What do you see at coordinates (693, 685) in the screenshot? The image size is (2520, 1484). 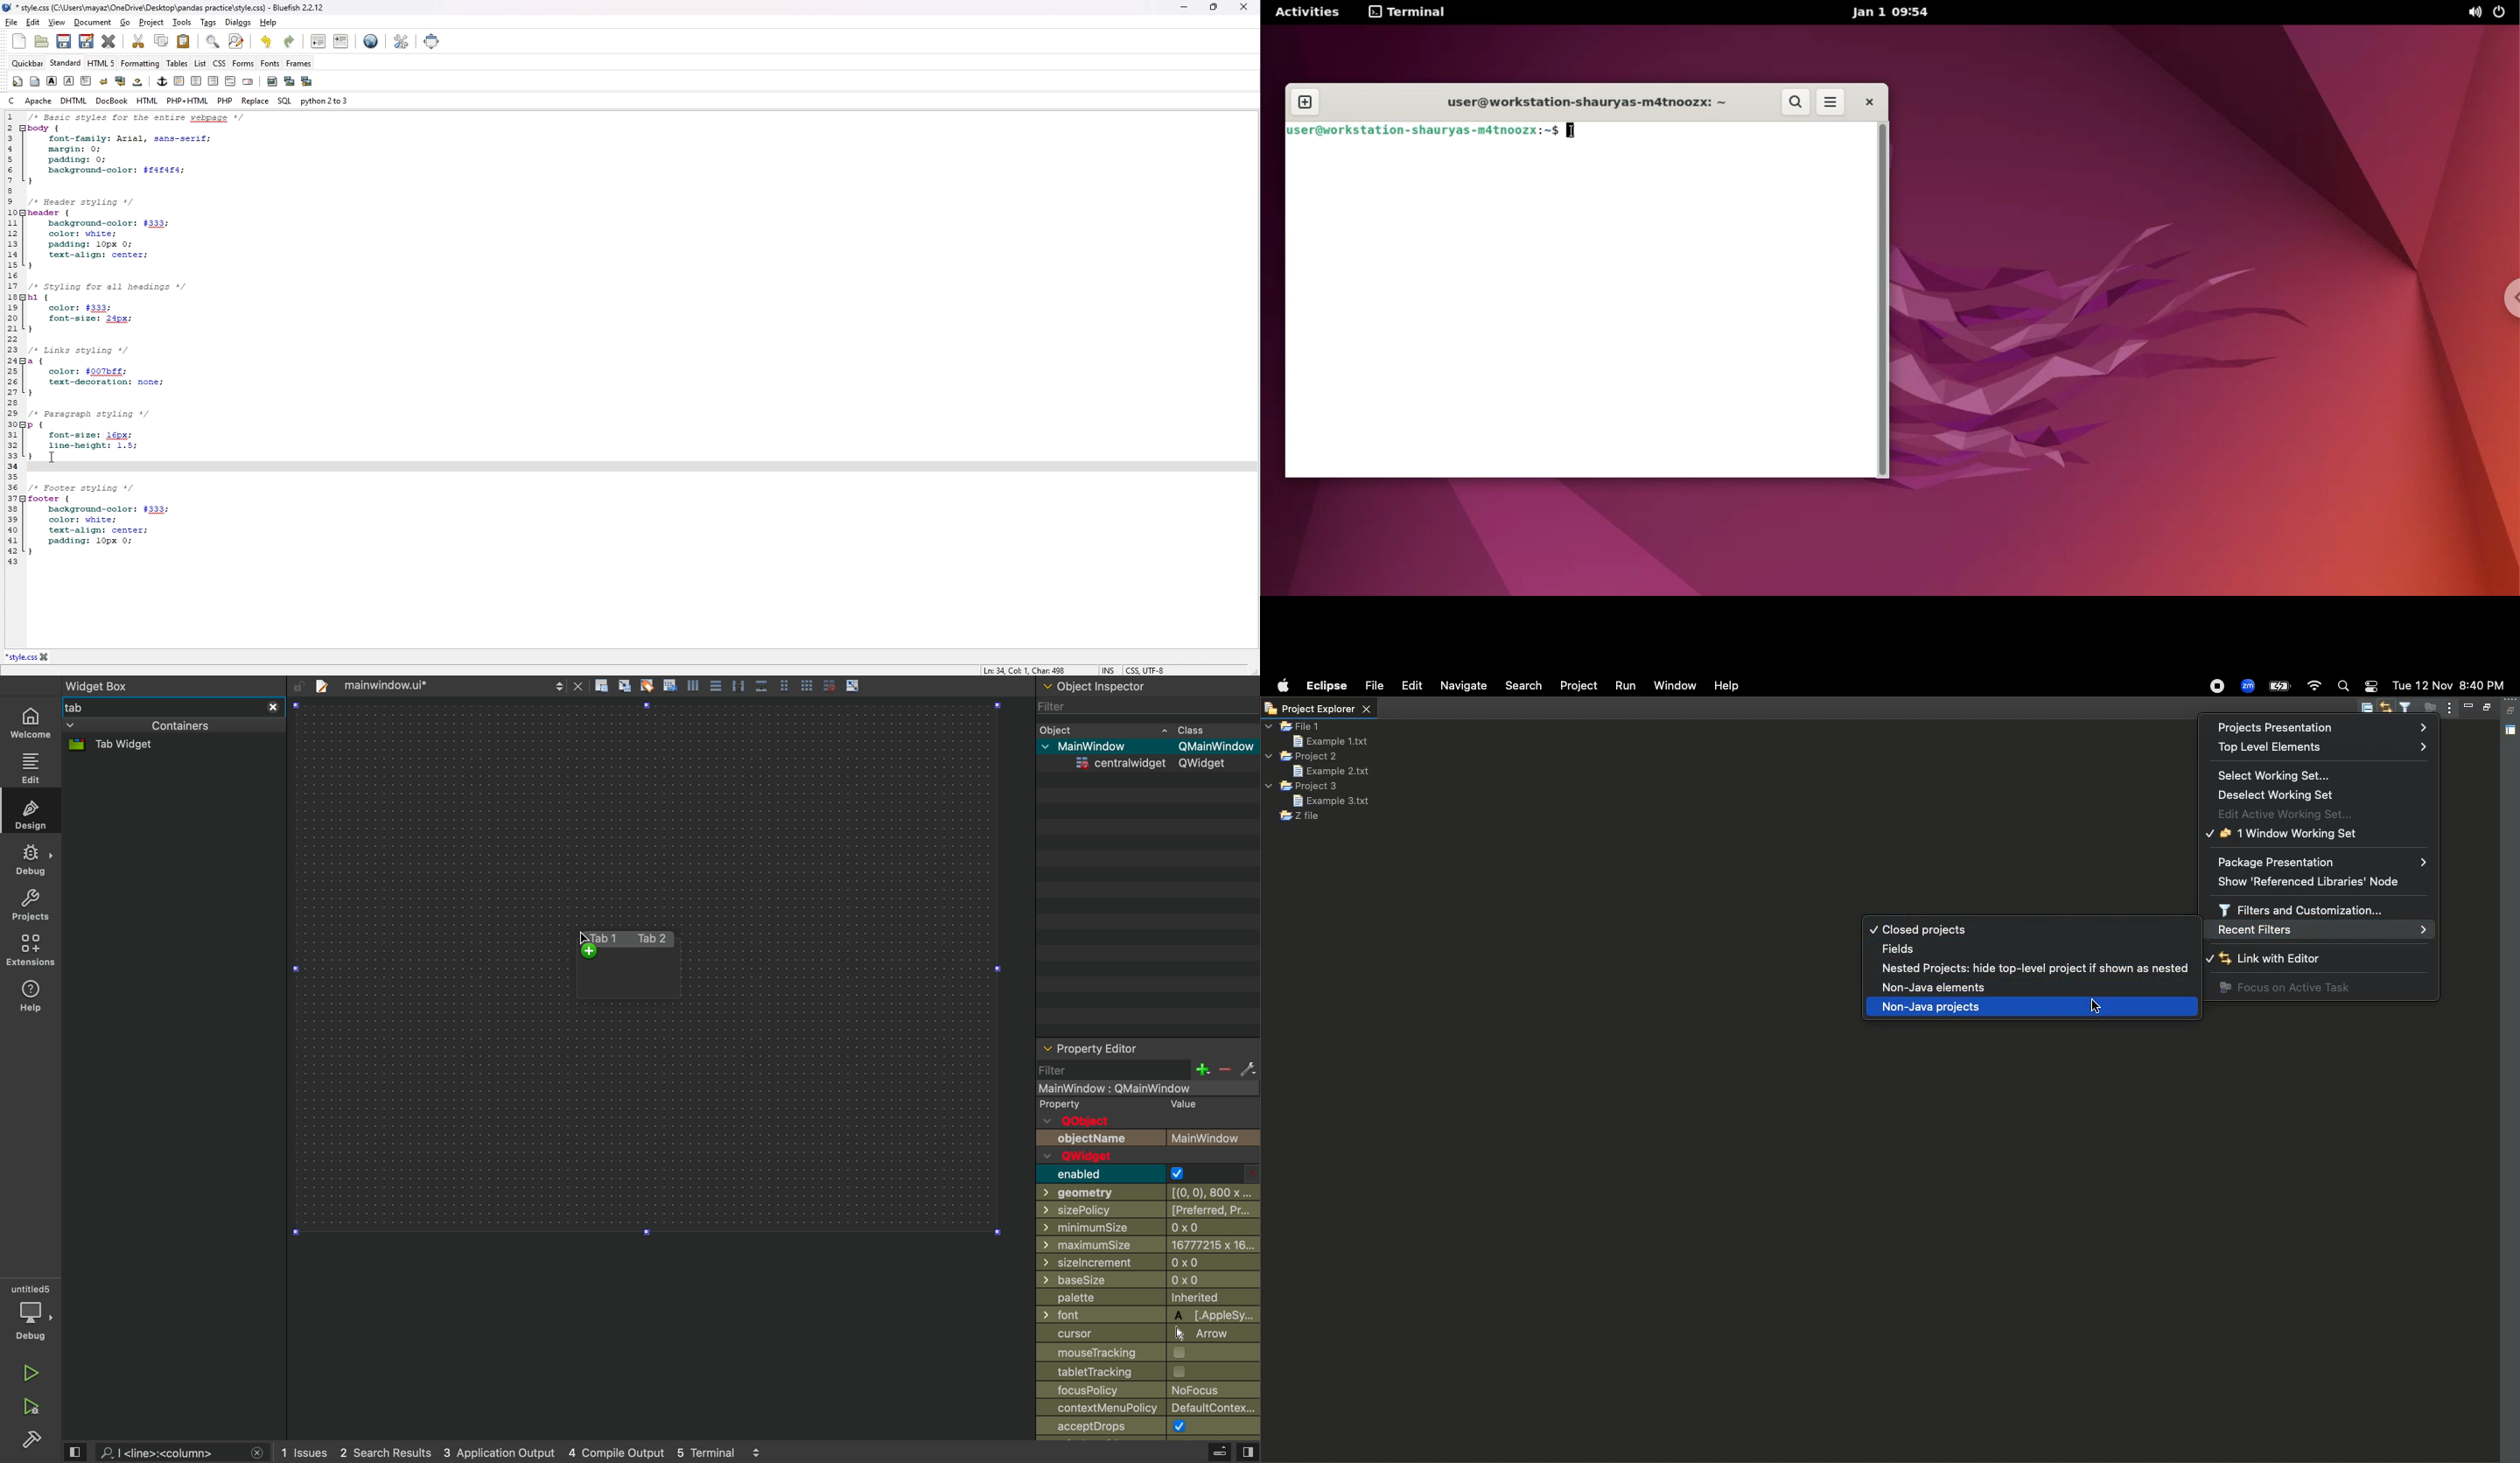 I see `align left` at bounding box center [693, 685].